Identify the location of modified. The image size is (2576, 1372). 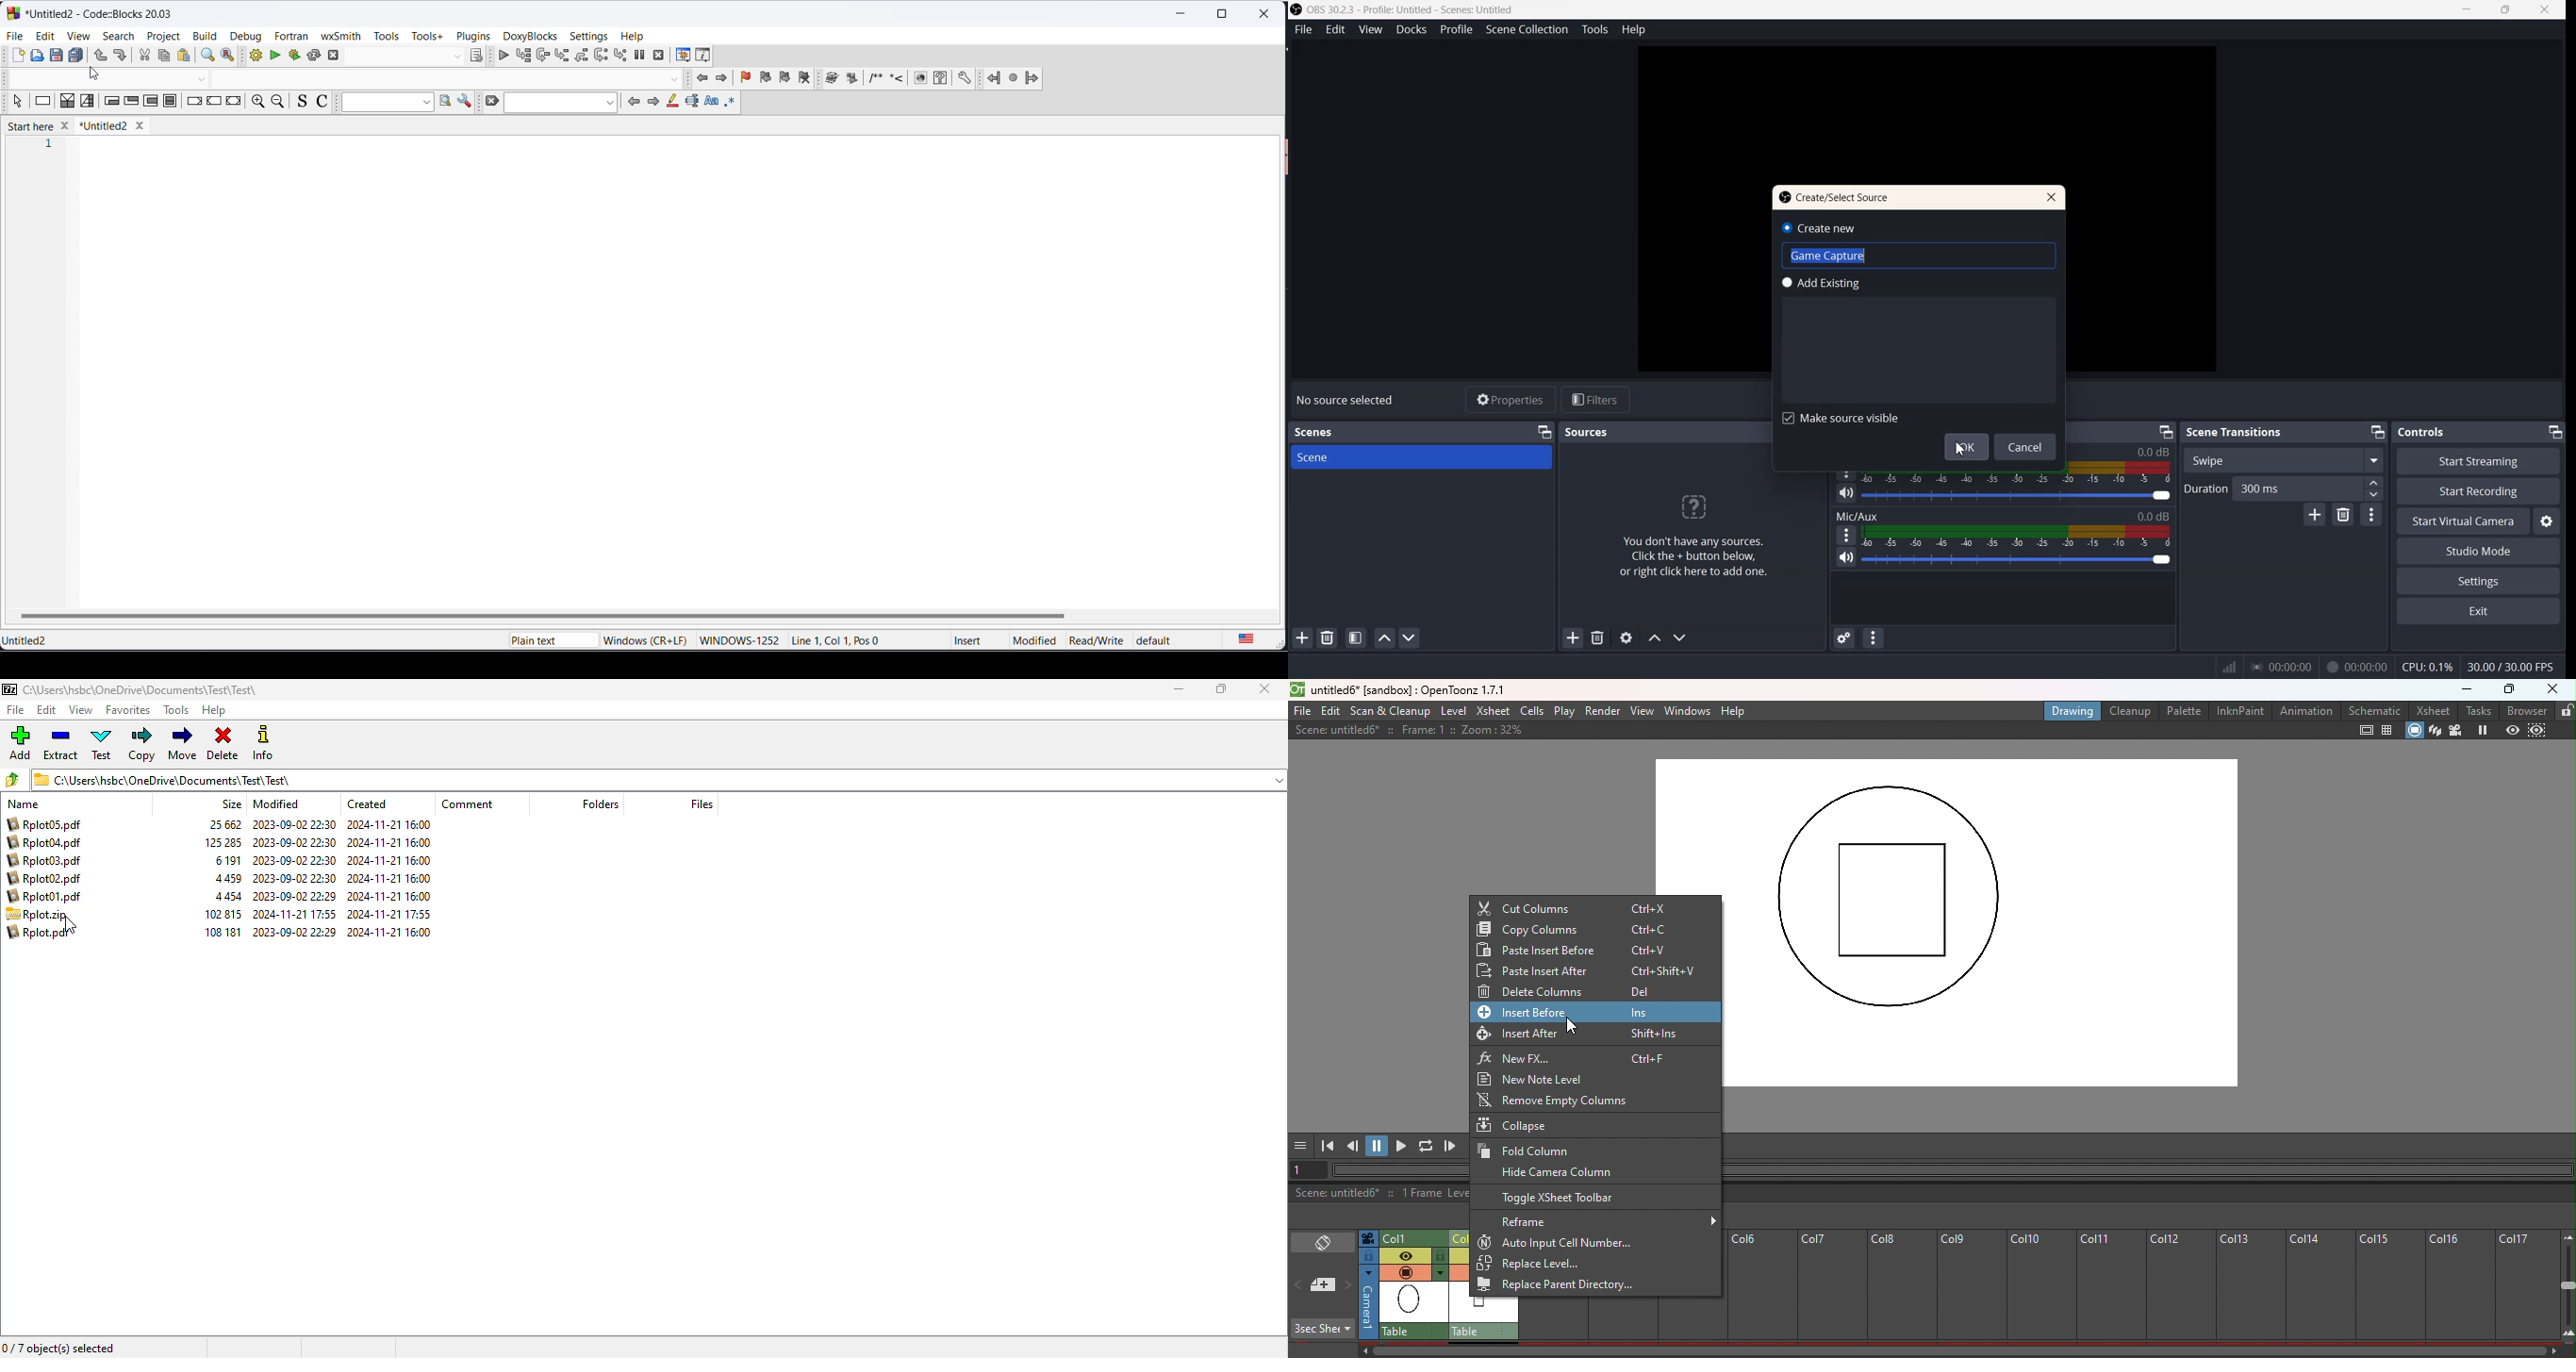
(1030, 641).